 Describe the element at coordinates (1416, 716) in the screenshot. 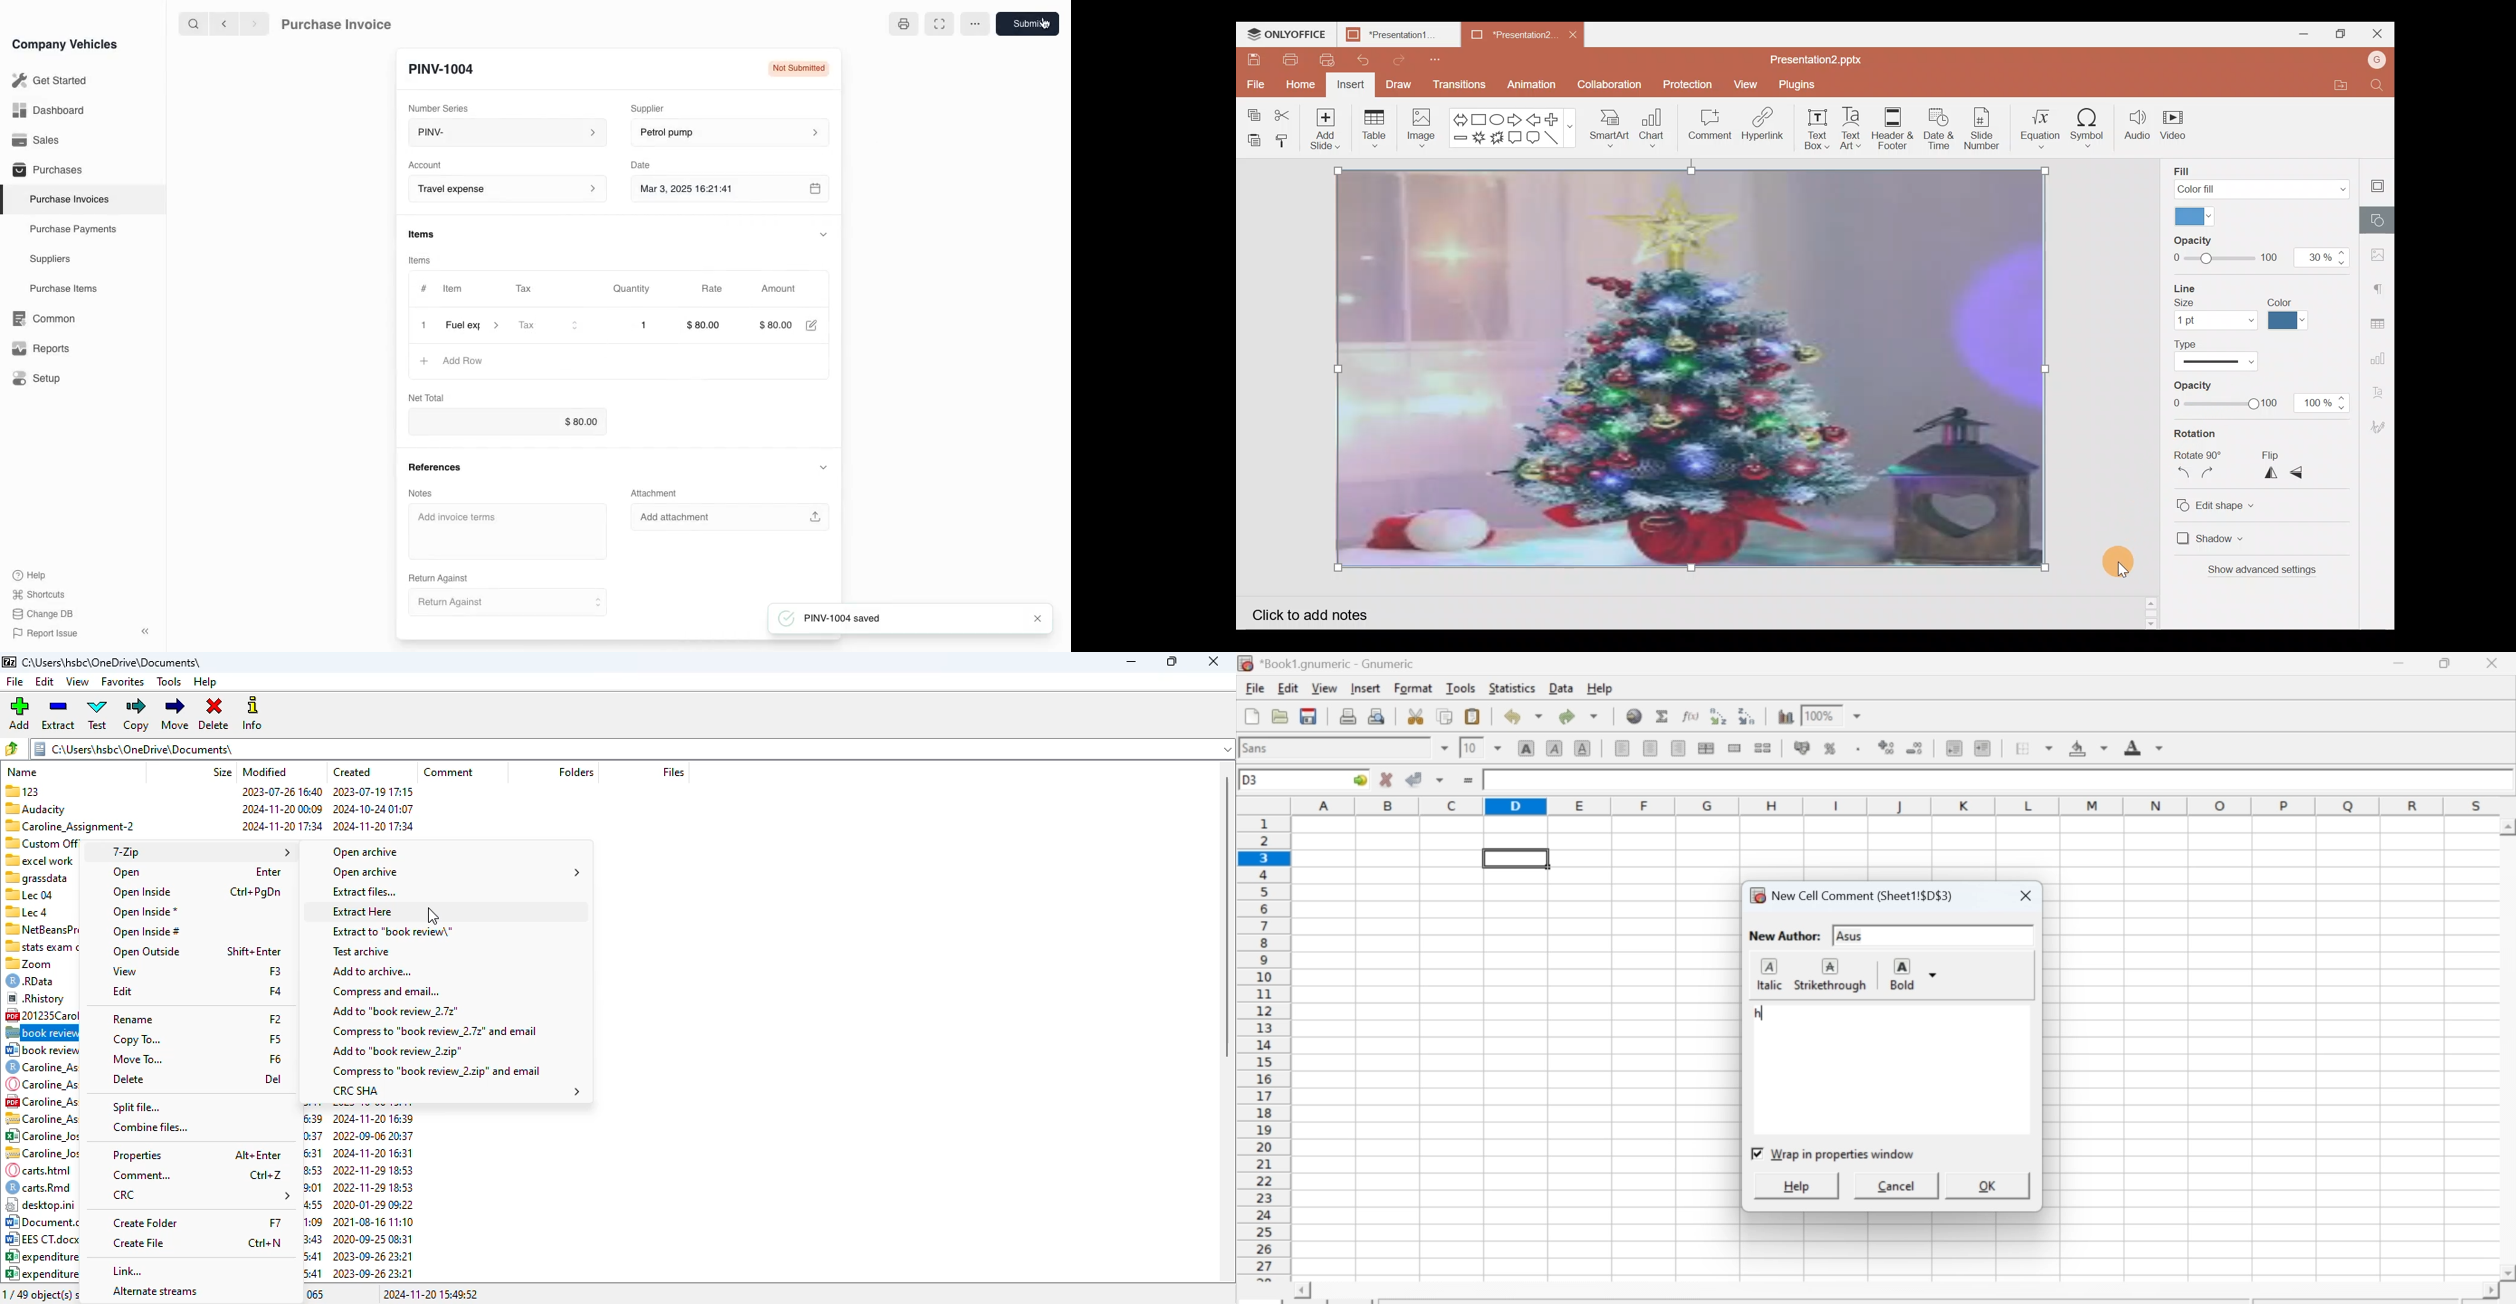

I see `Cut` at that location.